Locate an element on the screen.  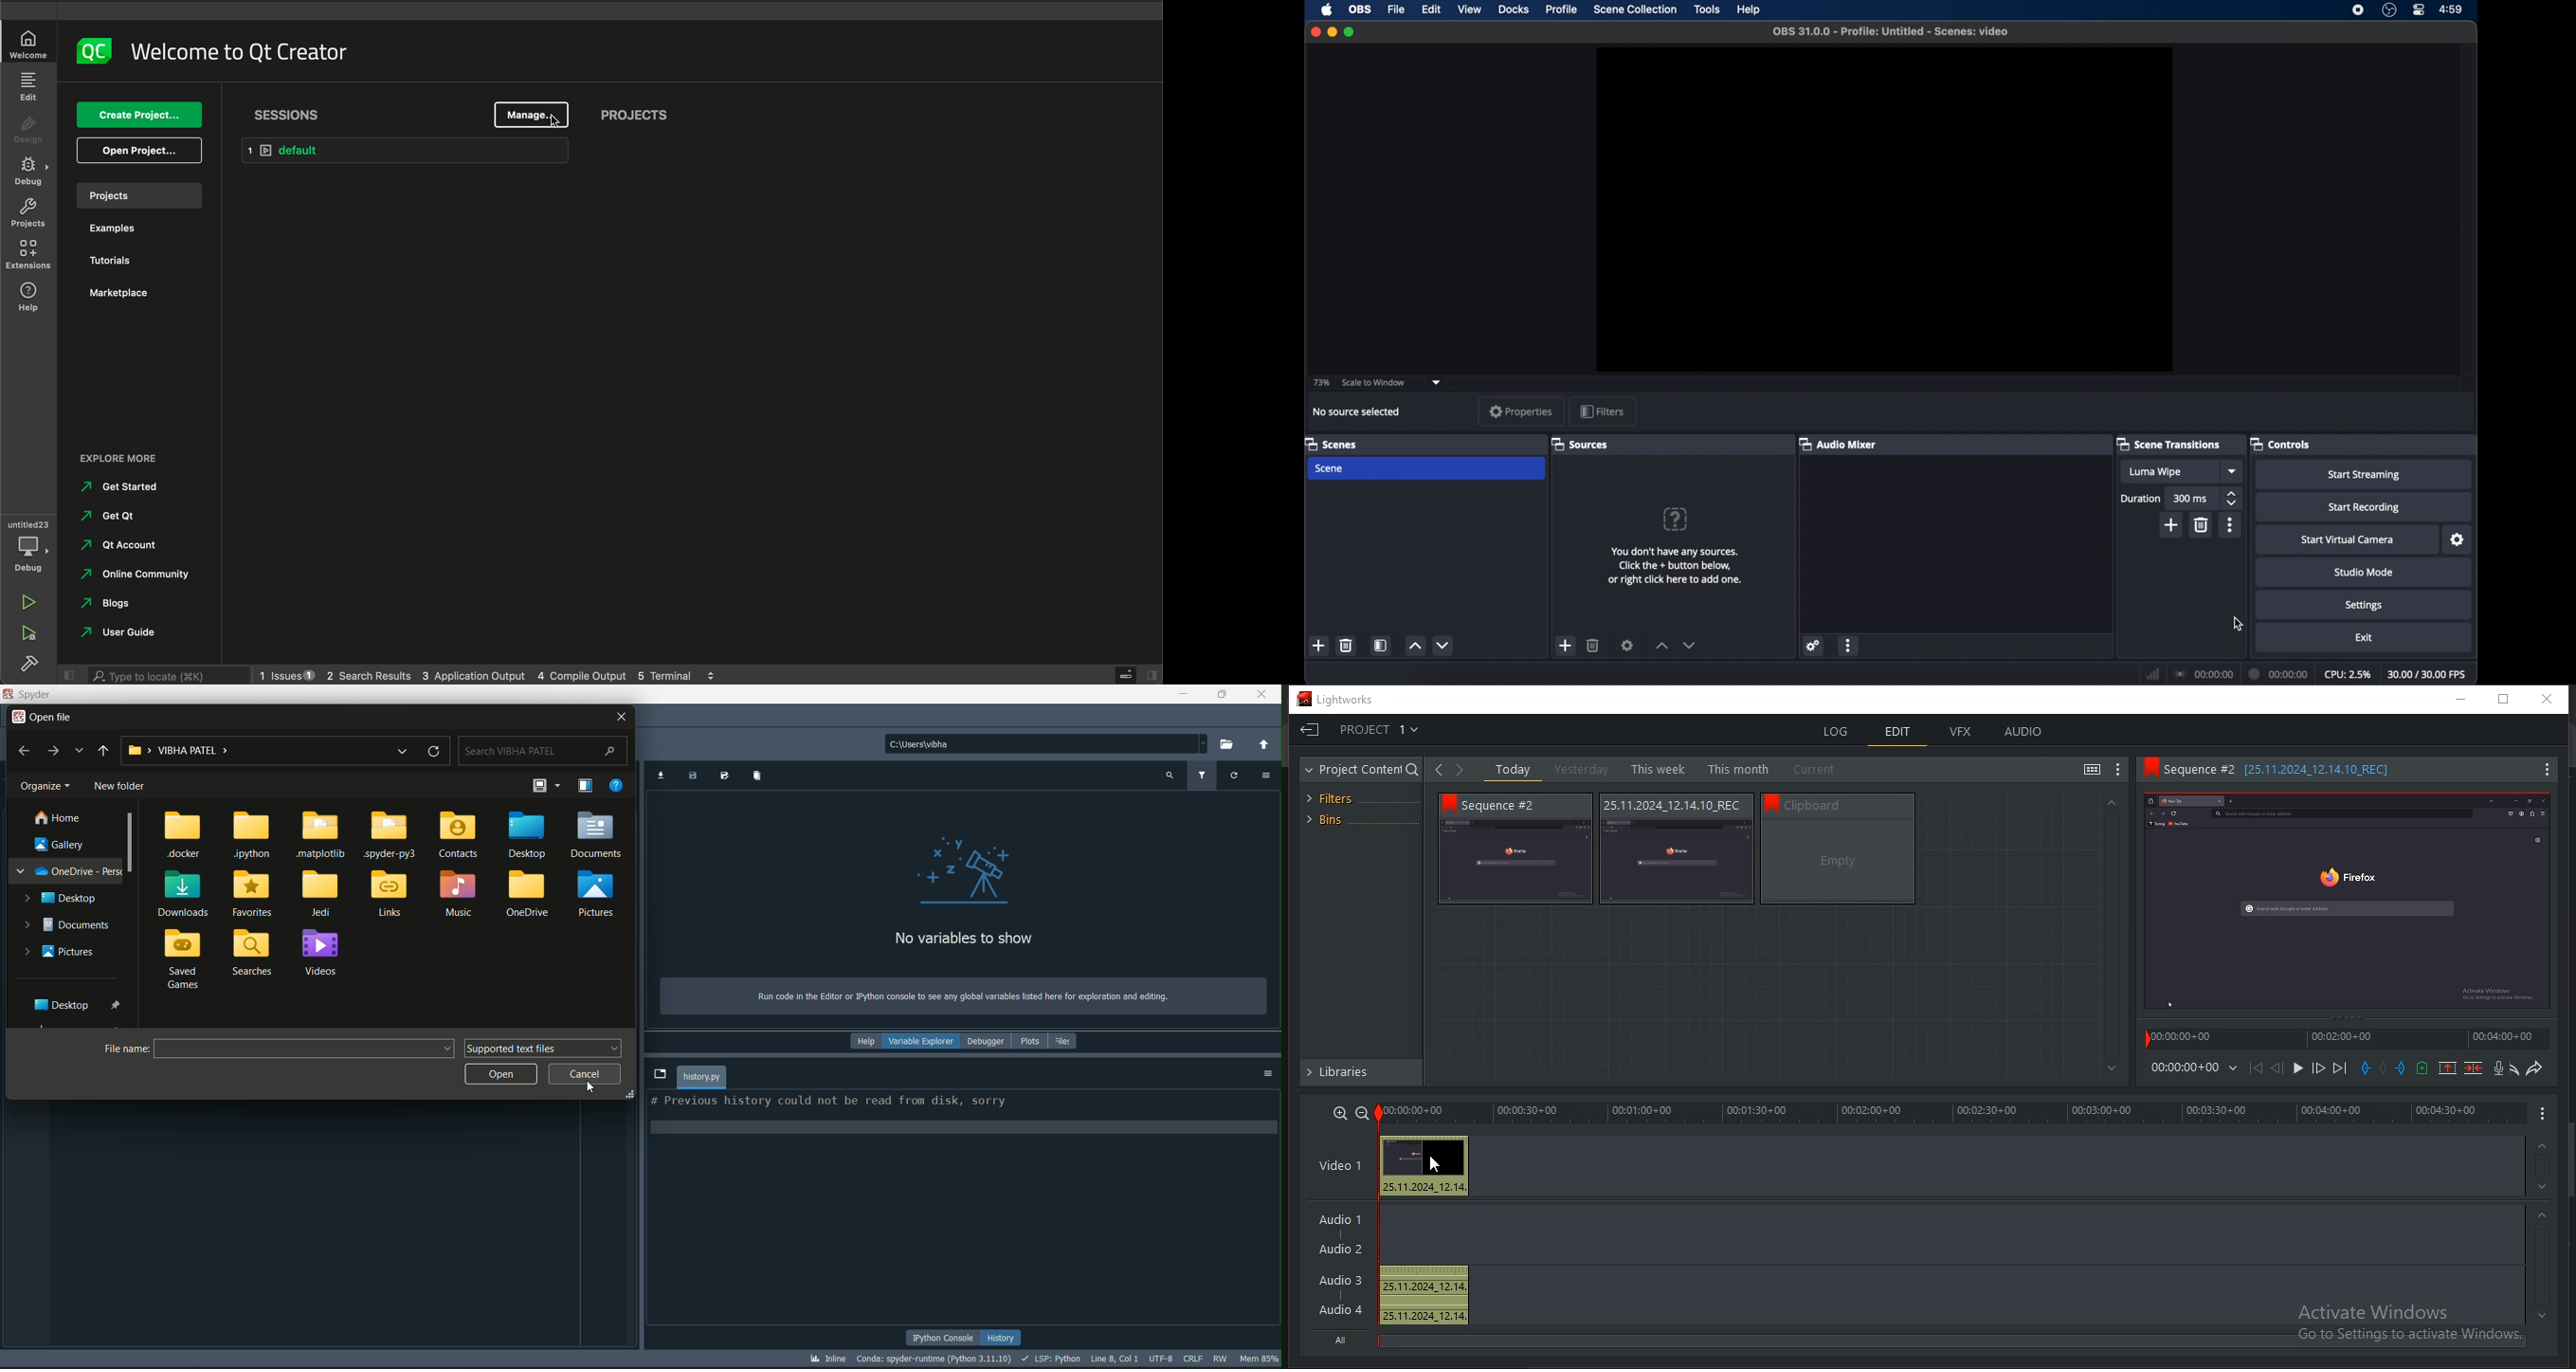
new folder is located at coordinates (122, 785).